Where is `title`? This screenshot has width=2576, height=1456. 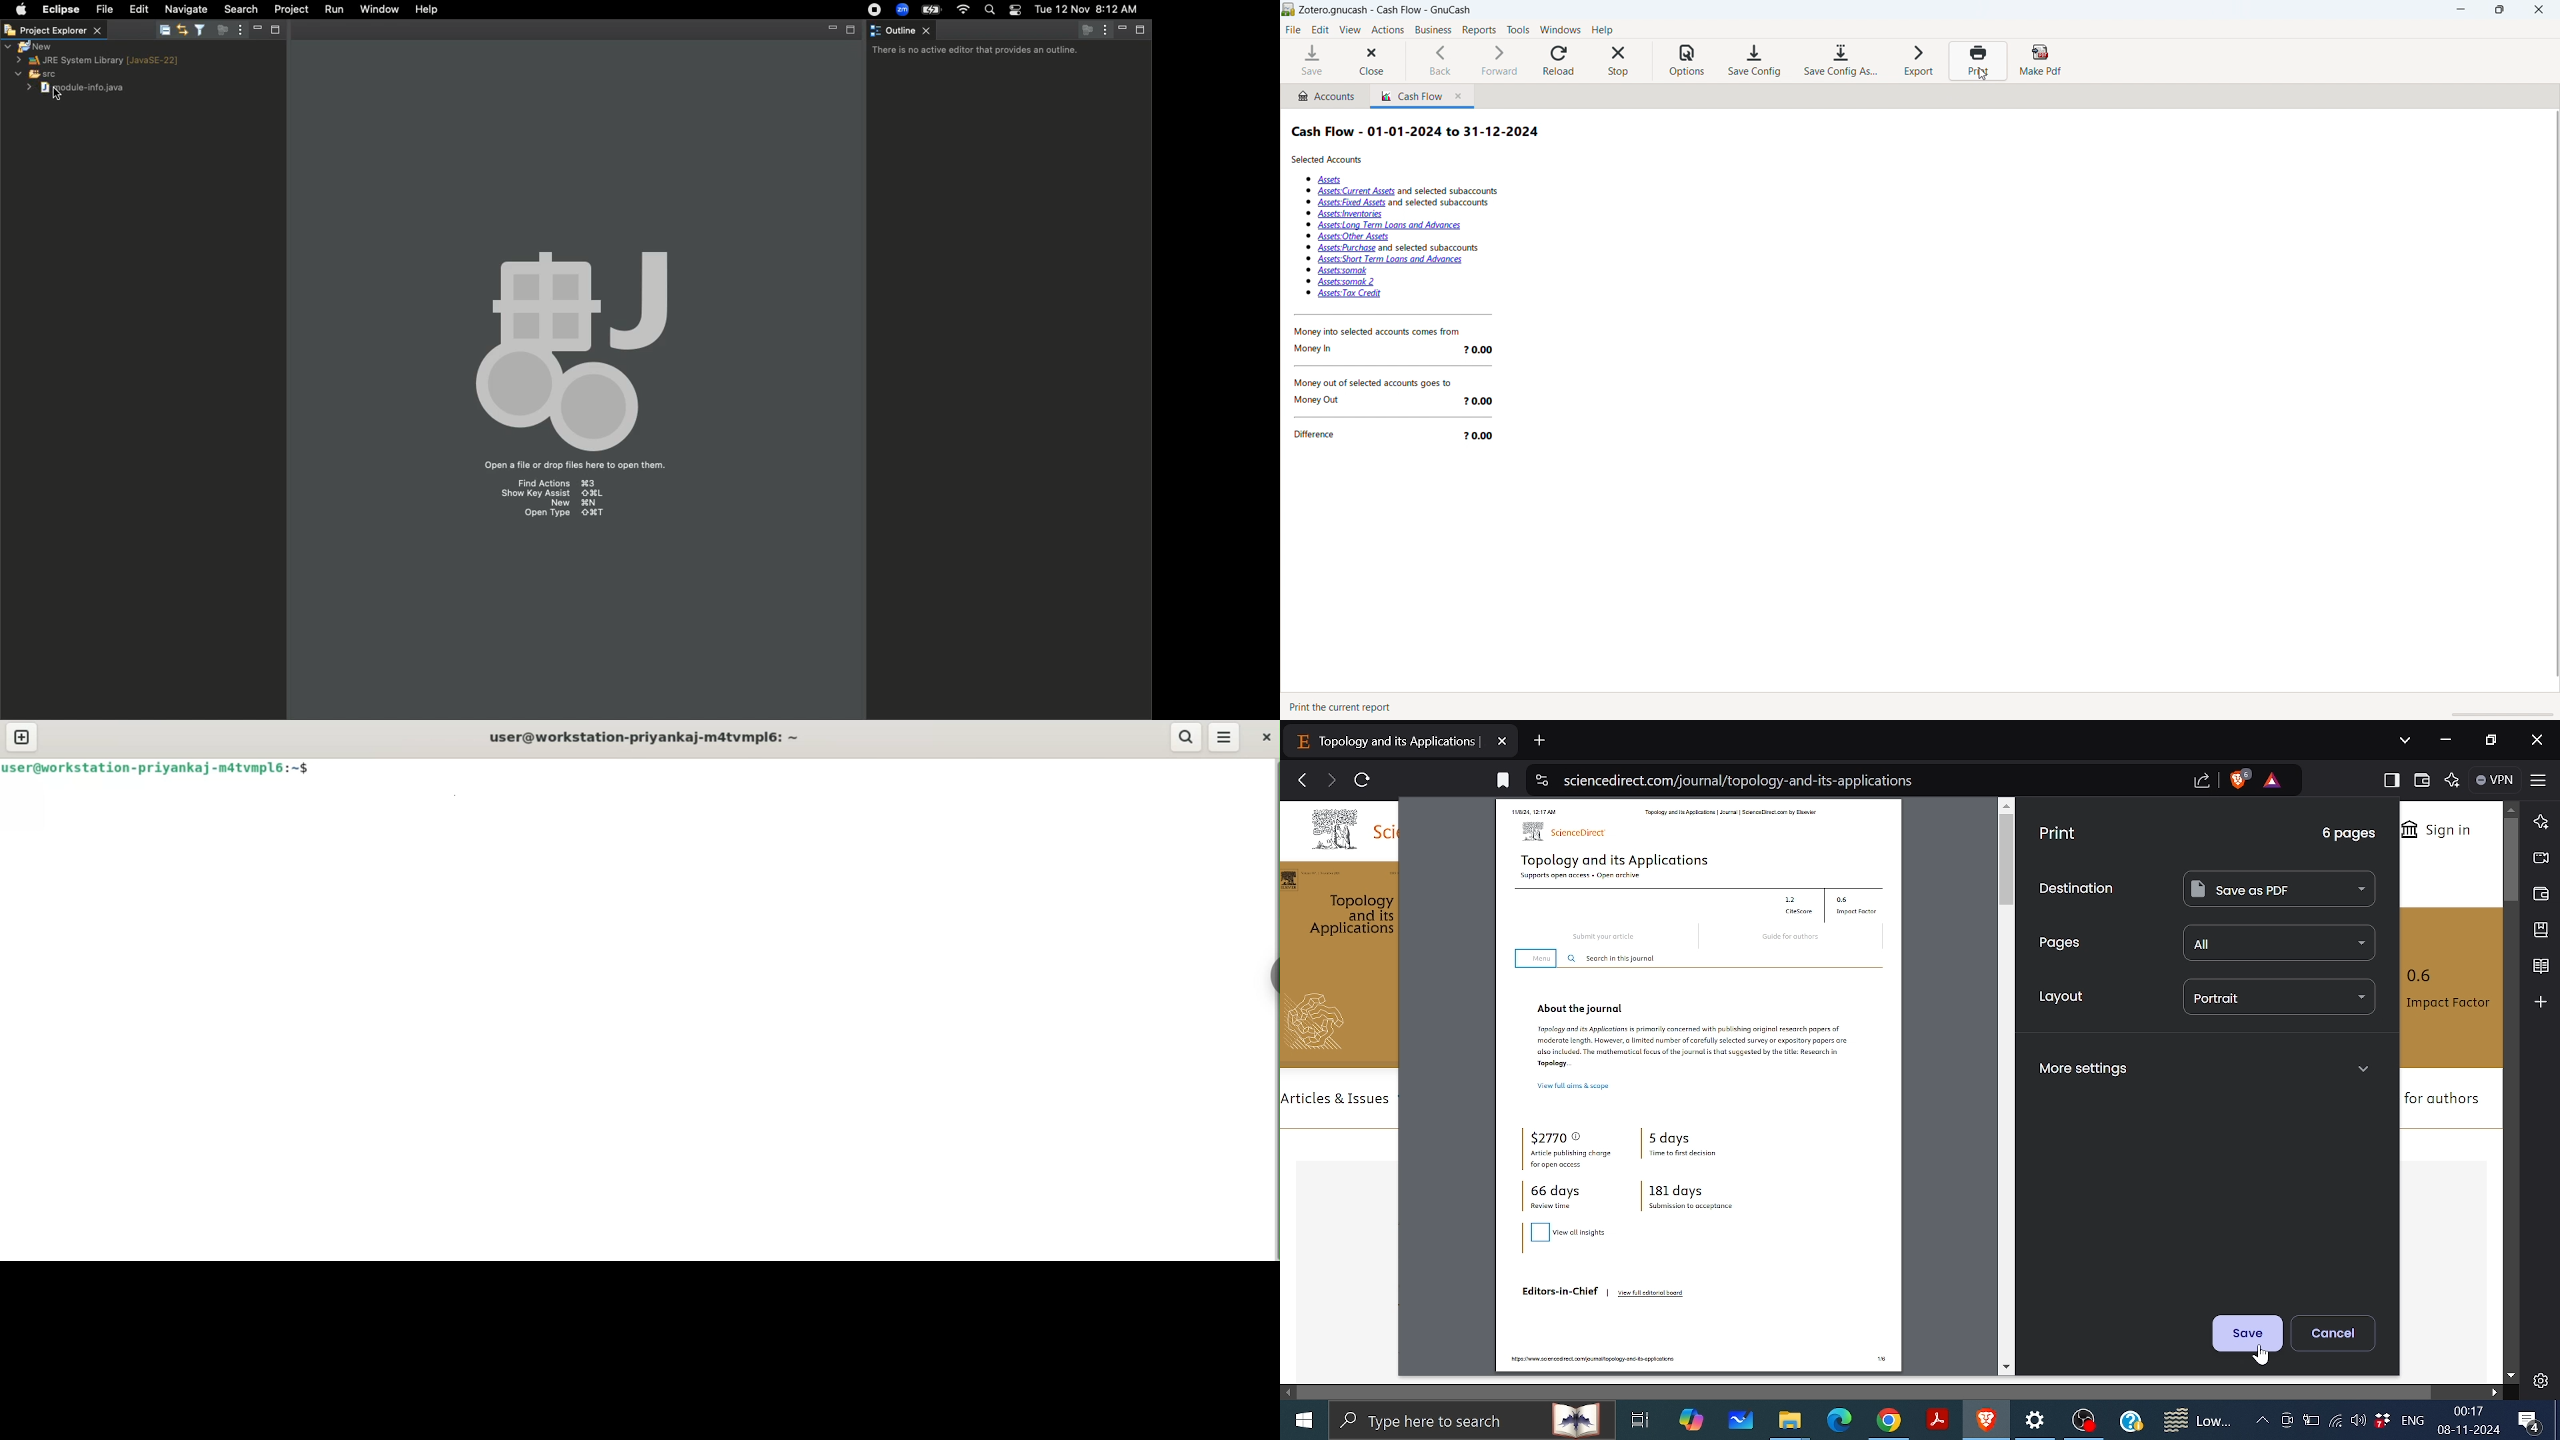
title is located at coordinates (1385, 11).